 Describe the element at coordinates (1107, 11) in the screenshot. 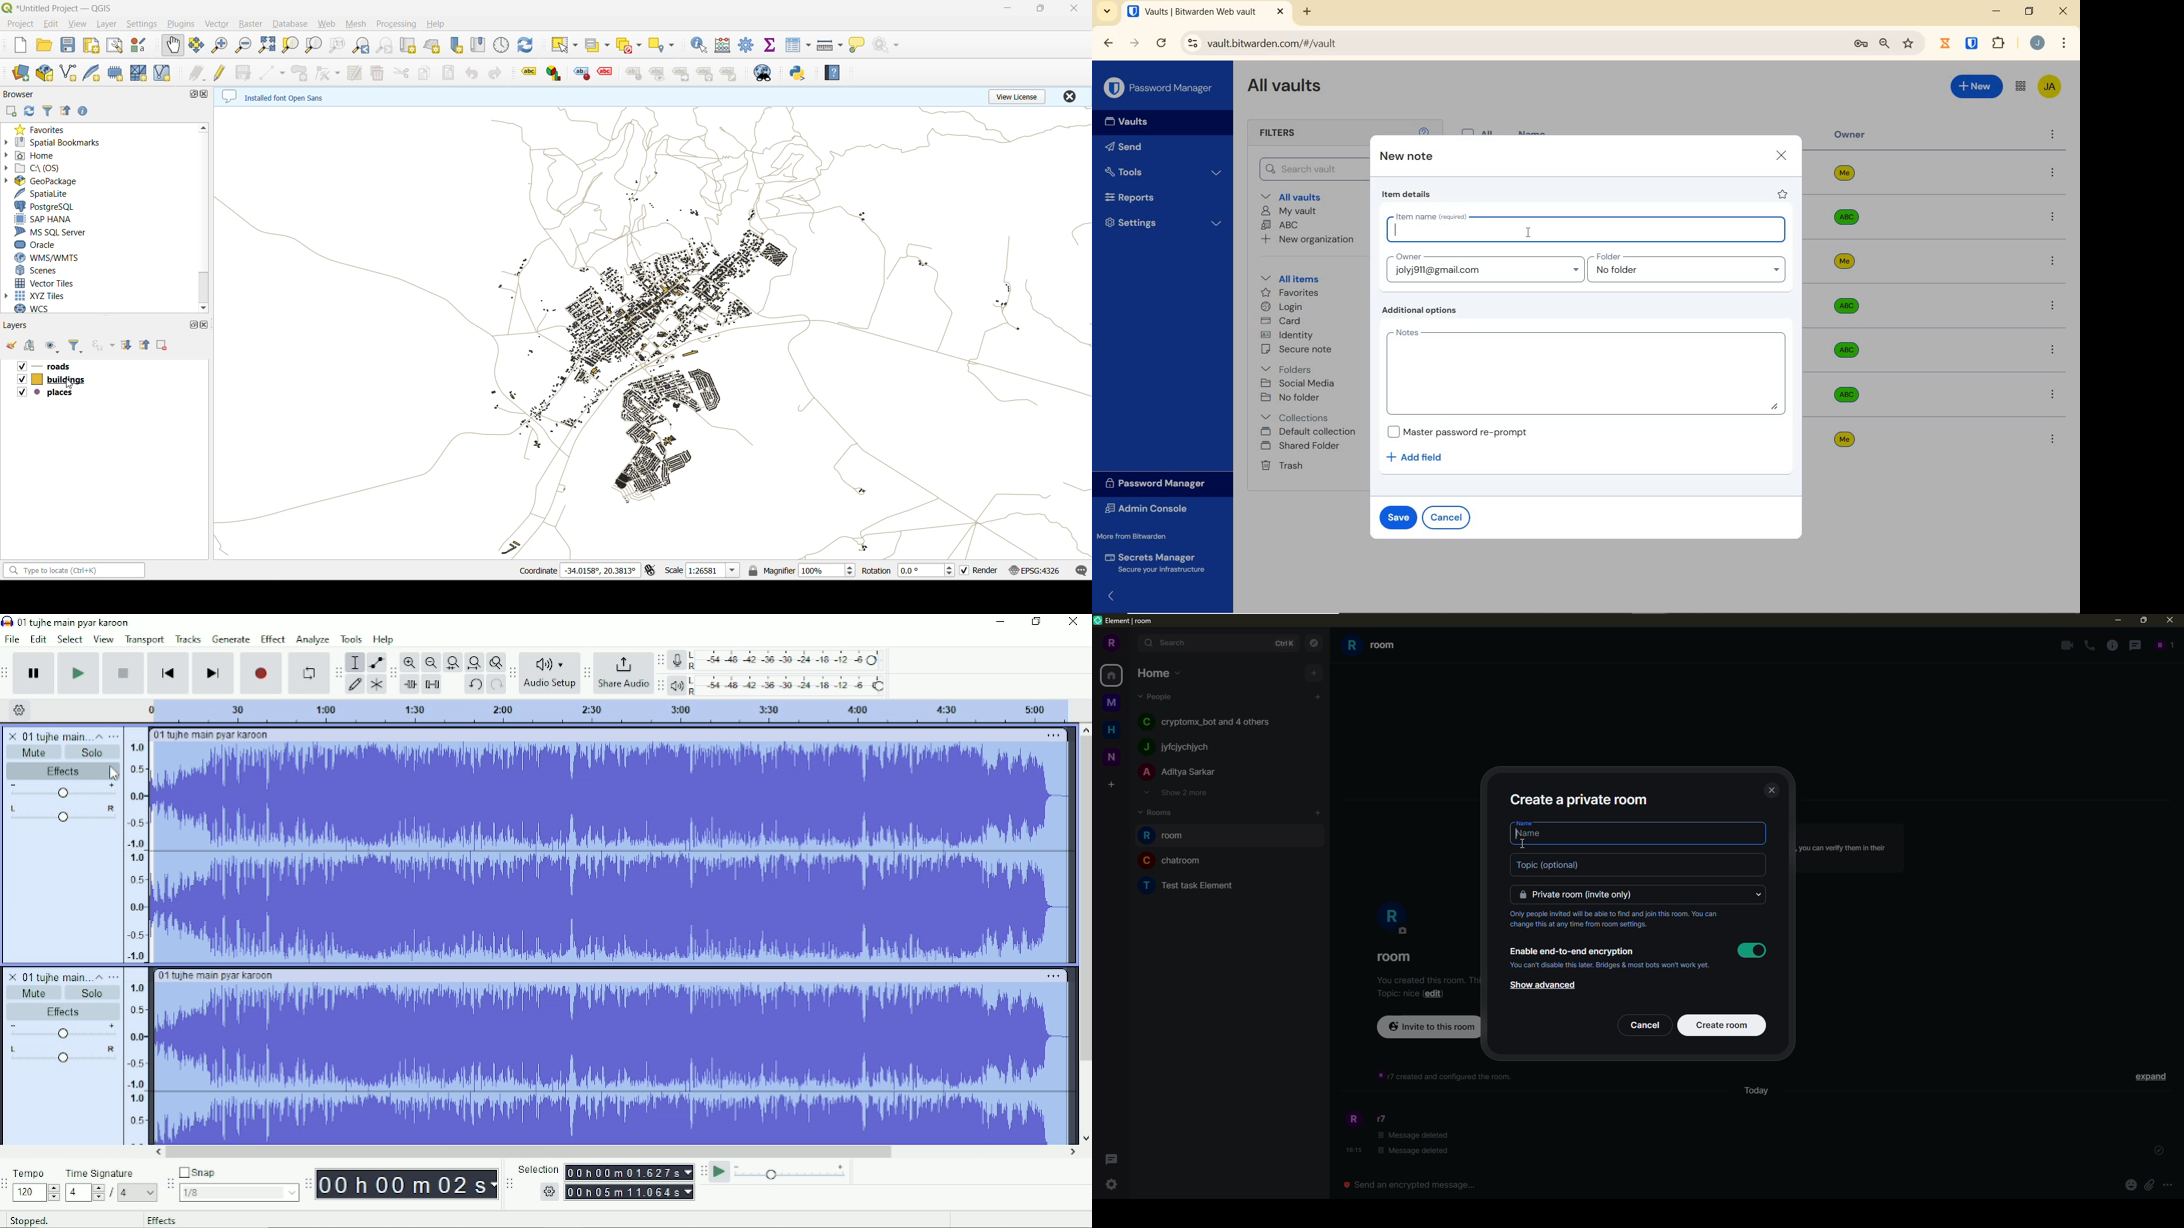

I see `search tabs` at that location.